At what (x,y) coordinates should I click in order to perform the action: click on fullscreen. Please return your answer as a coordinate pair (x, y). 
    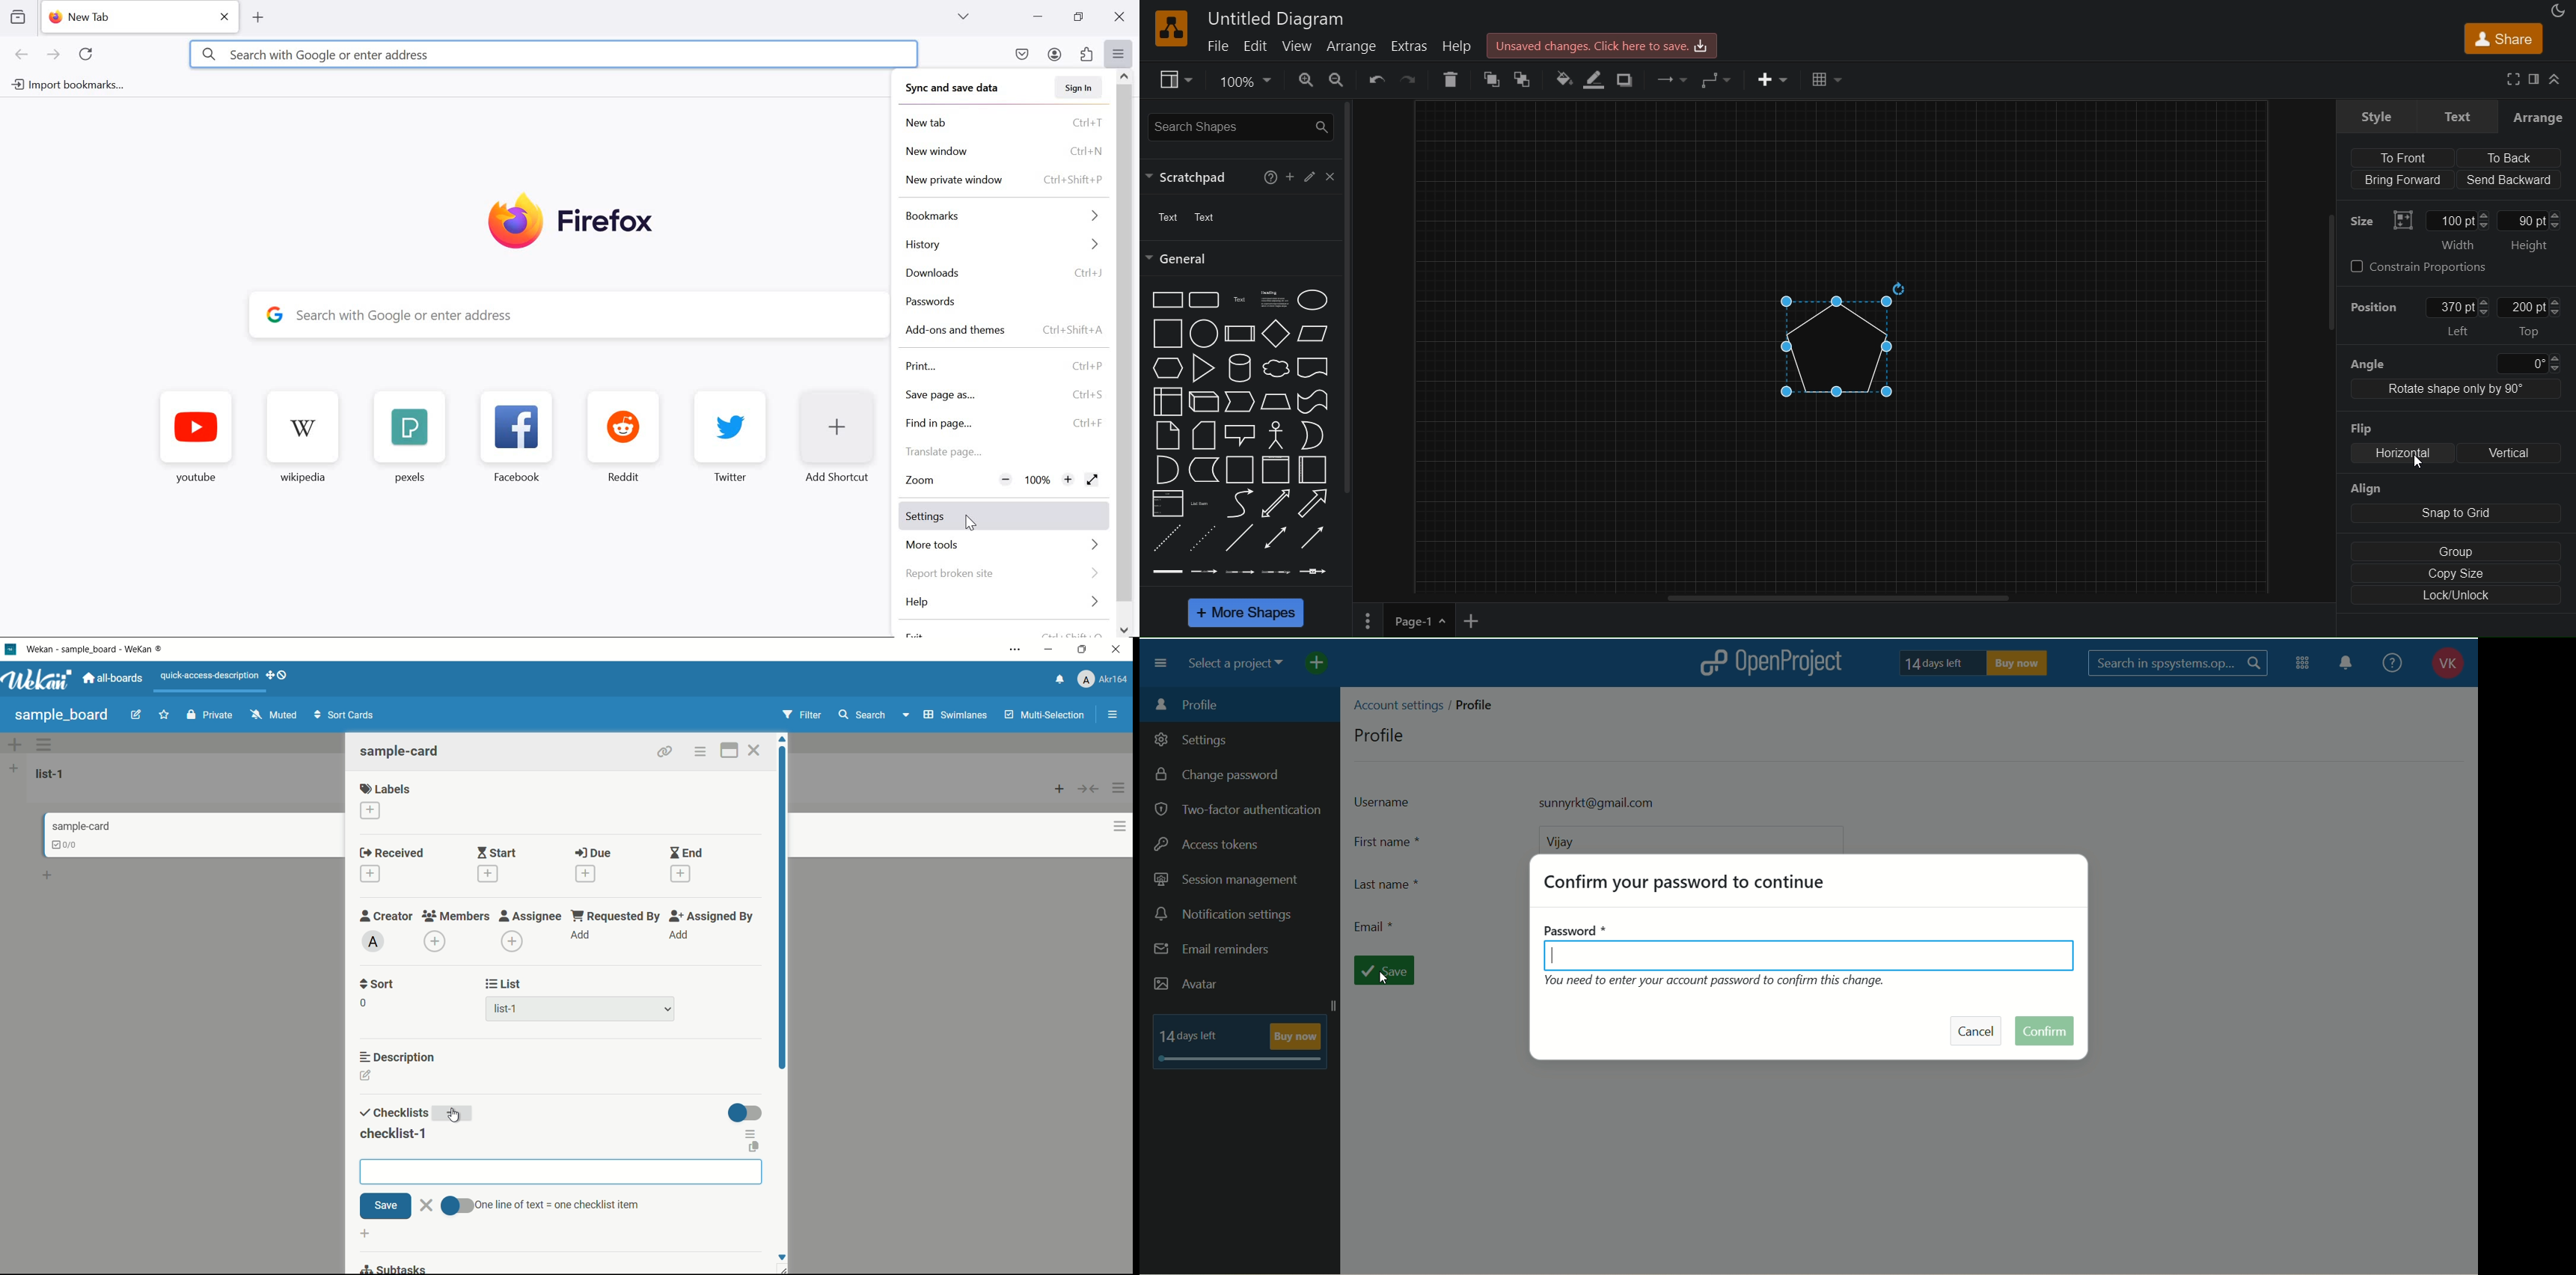
    Looking at the image, I should click on (2515, 79).